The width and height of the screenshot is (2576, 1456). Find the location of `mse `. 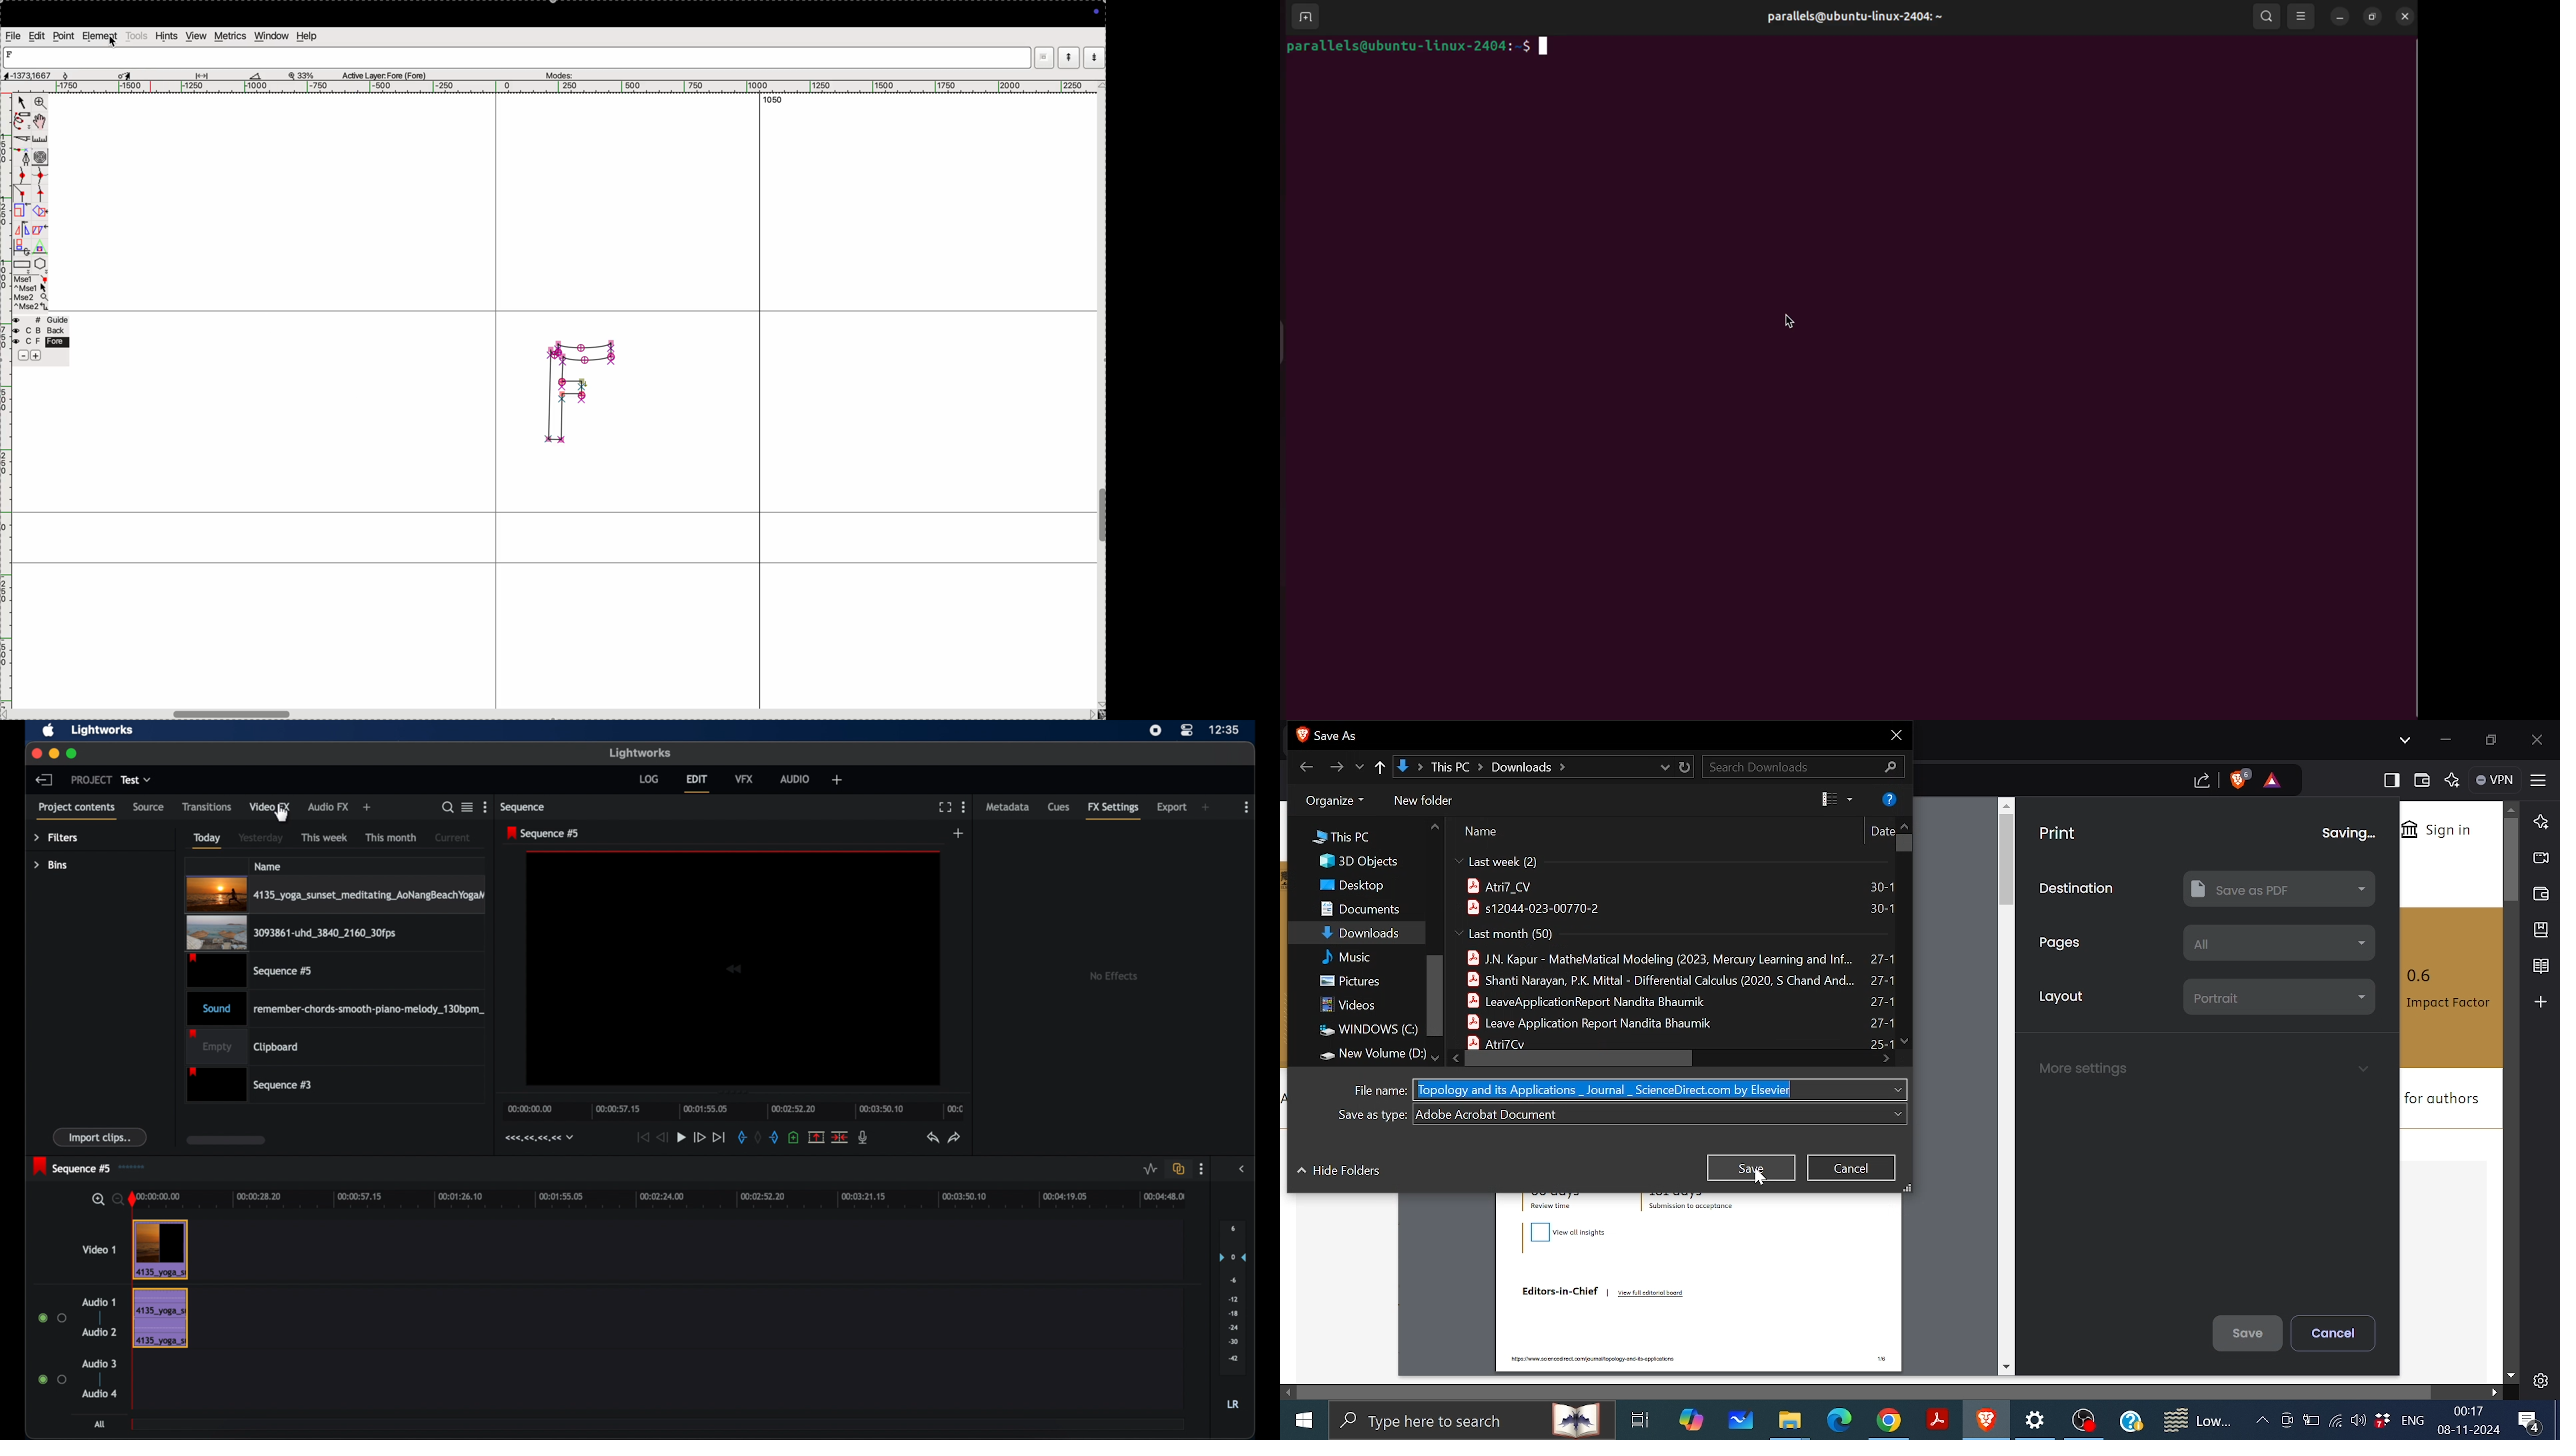

mse  is located at coordinates (31, 293).